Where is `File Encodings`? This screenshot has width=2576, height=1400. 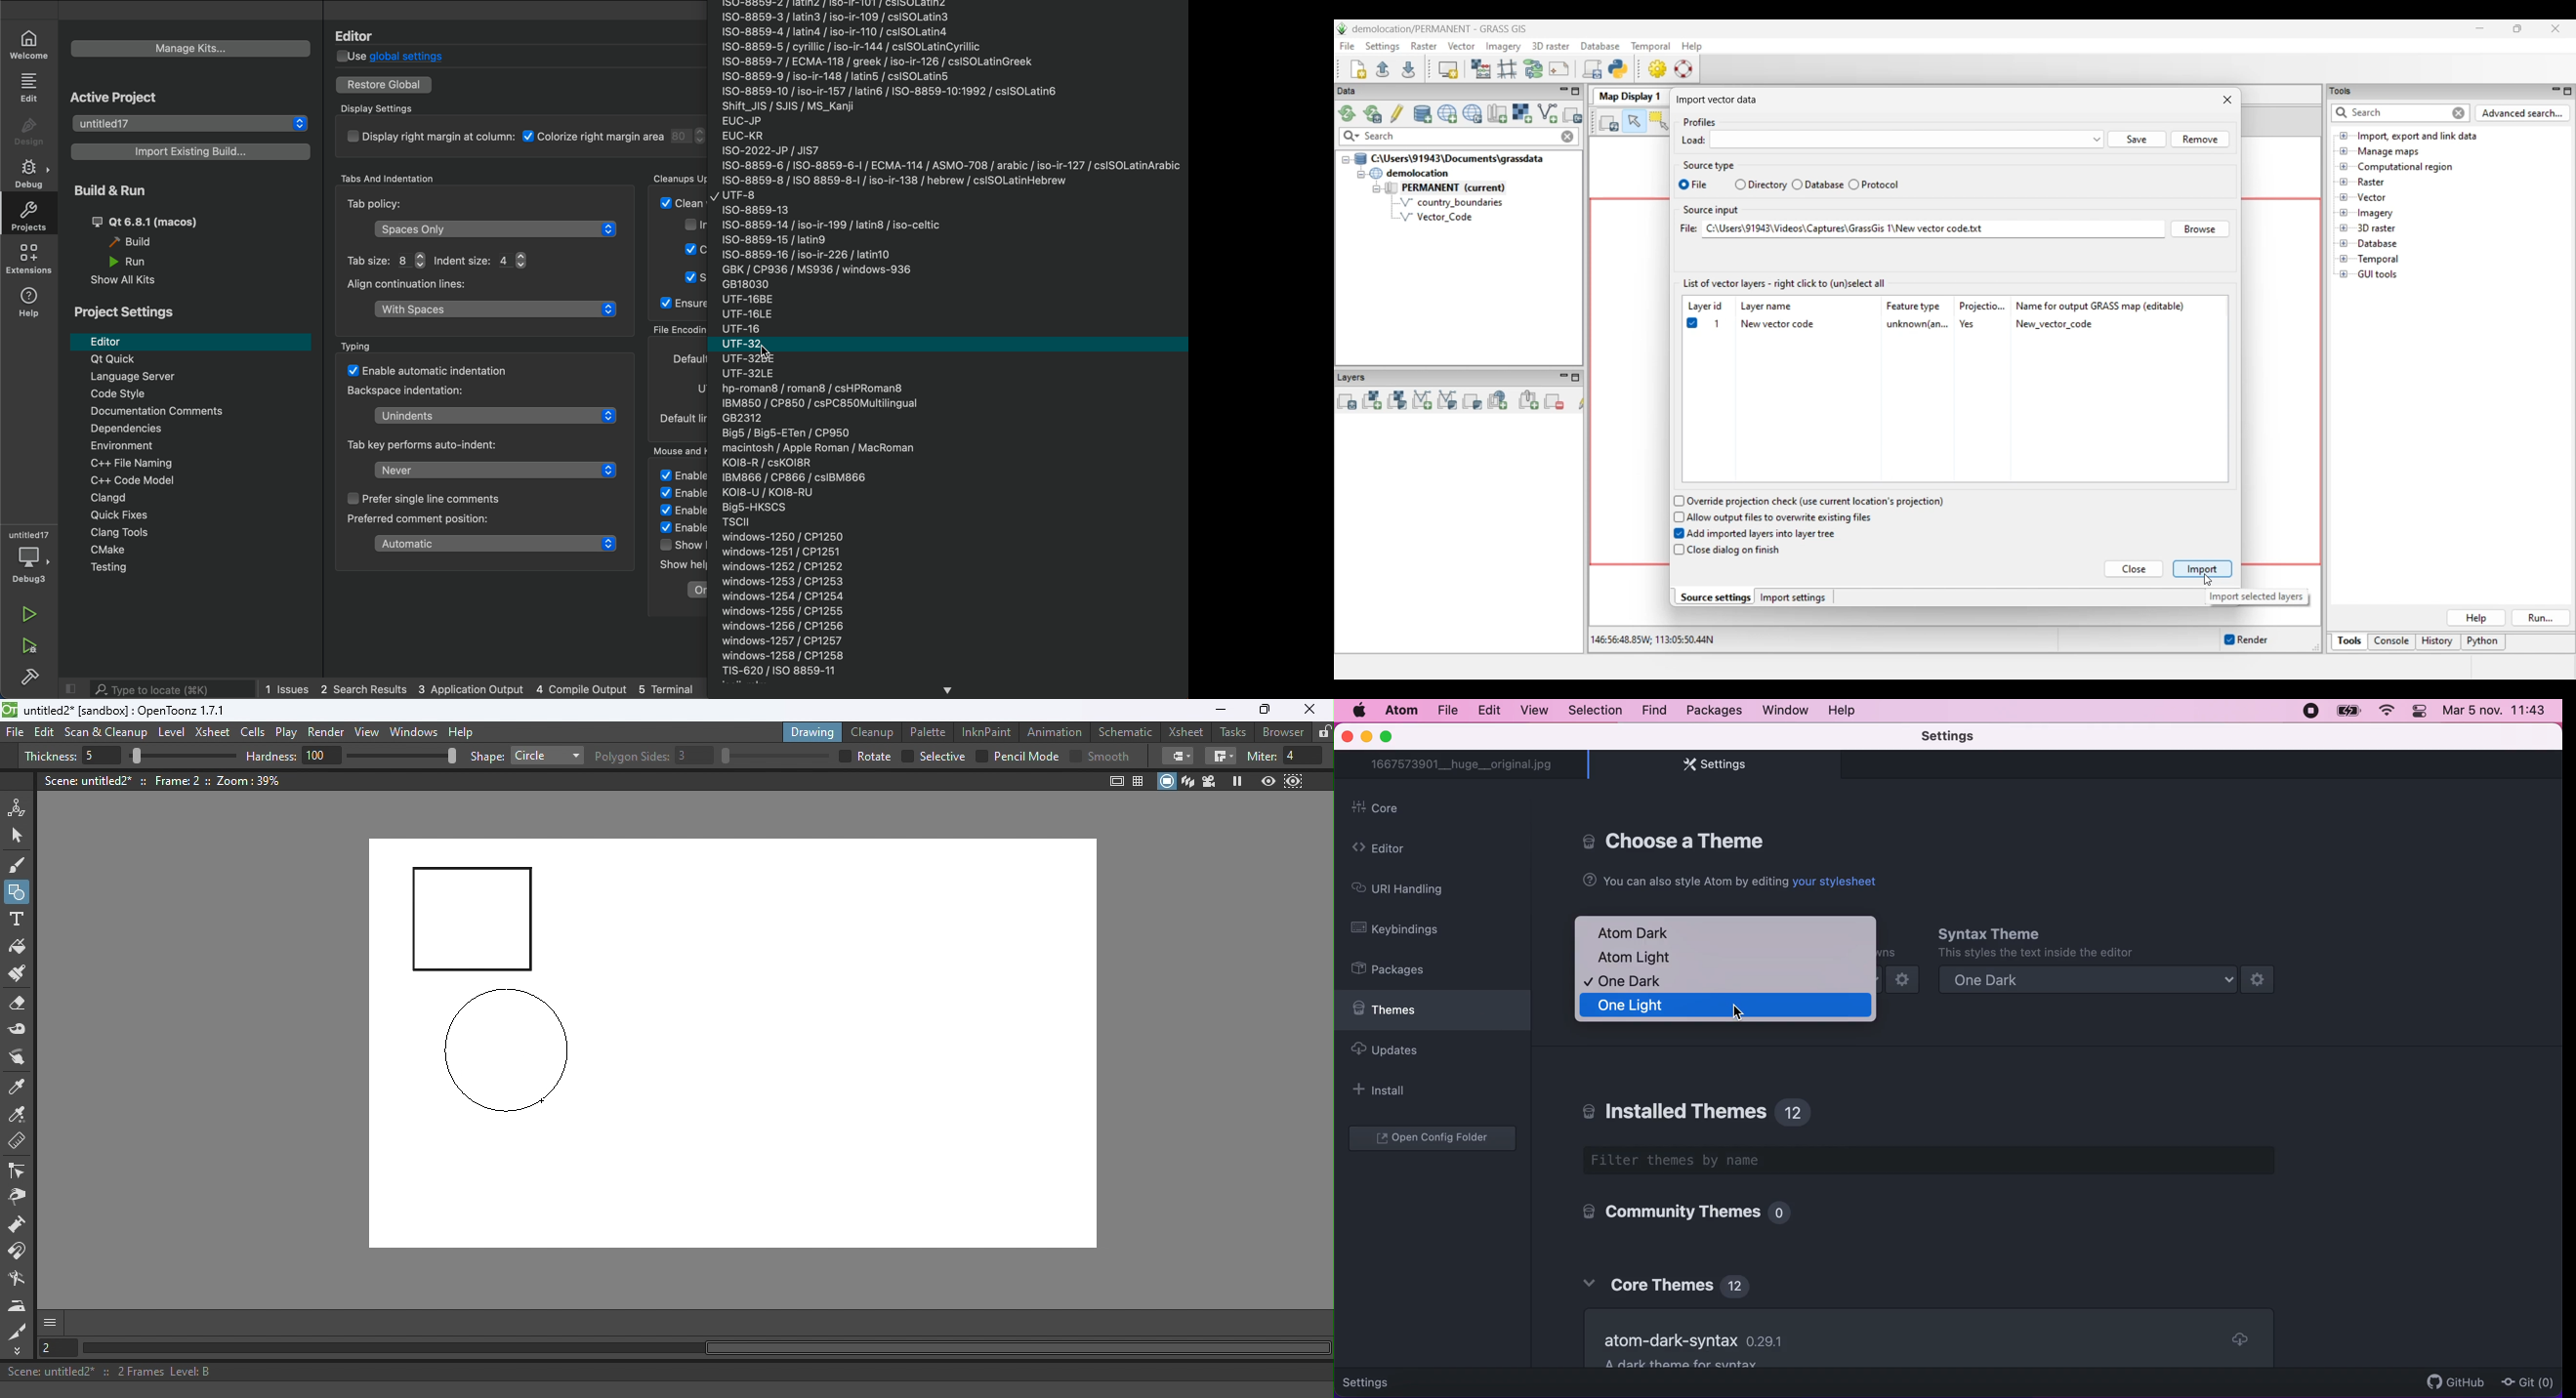 File Encodings is located at coordinates (679, 330).